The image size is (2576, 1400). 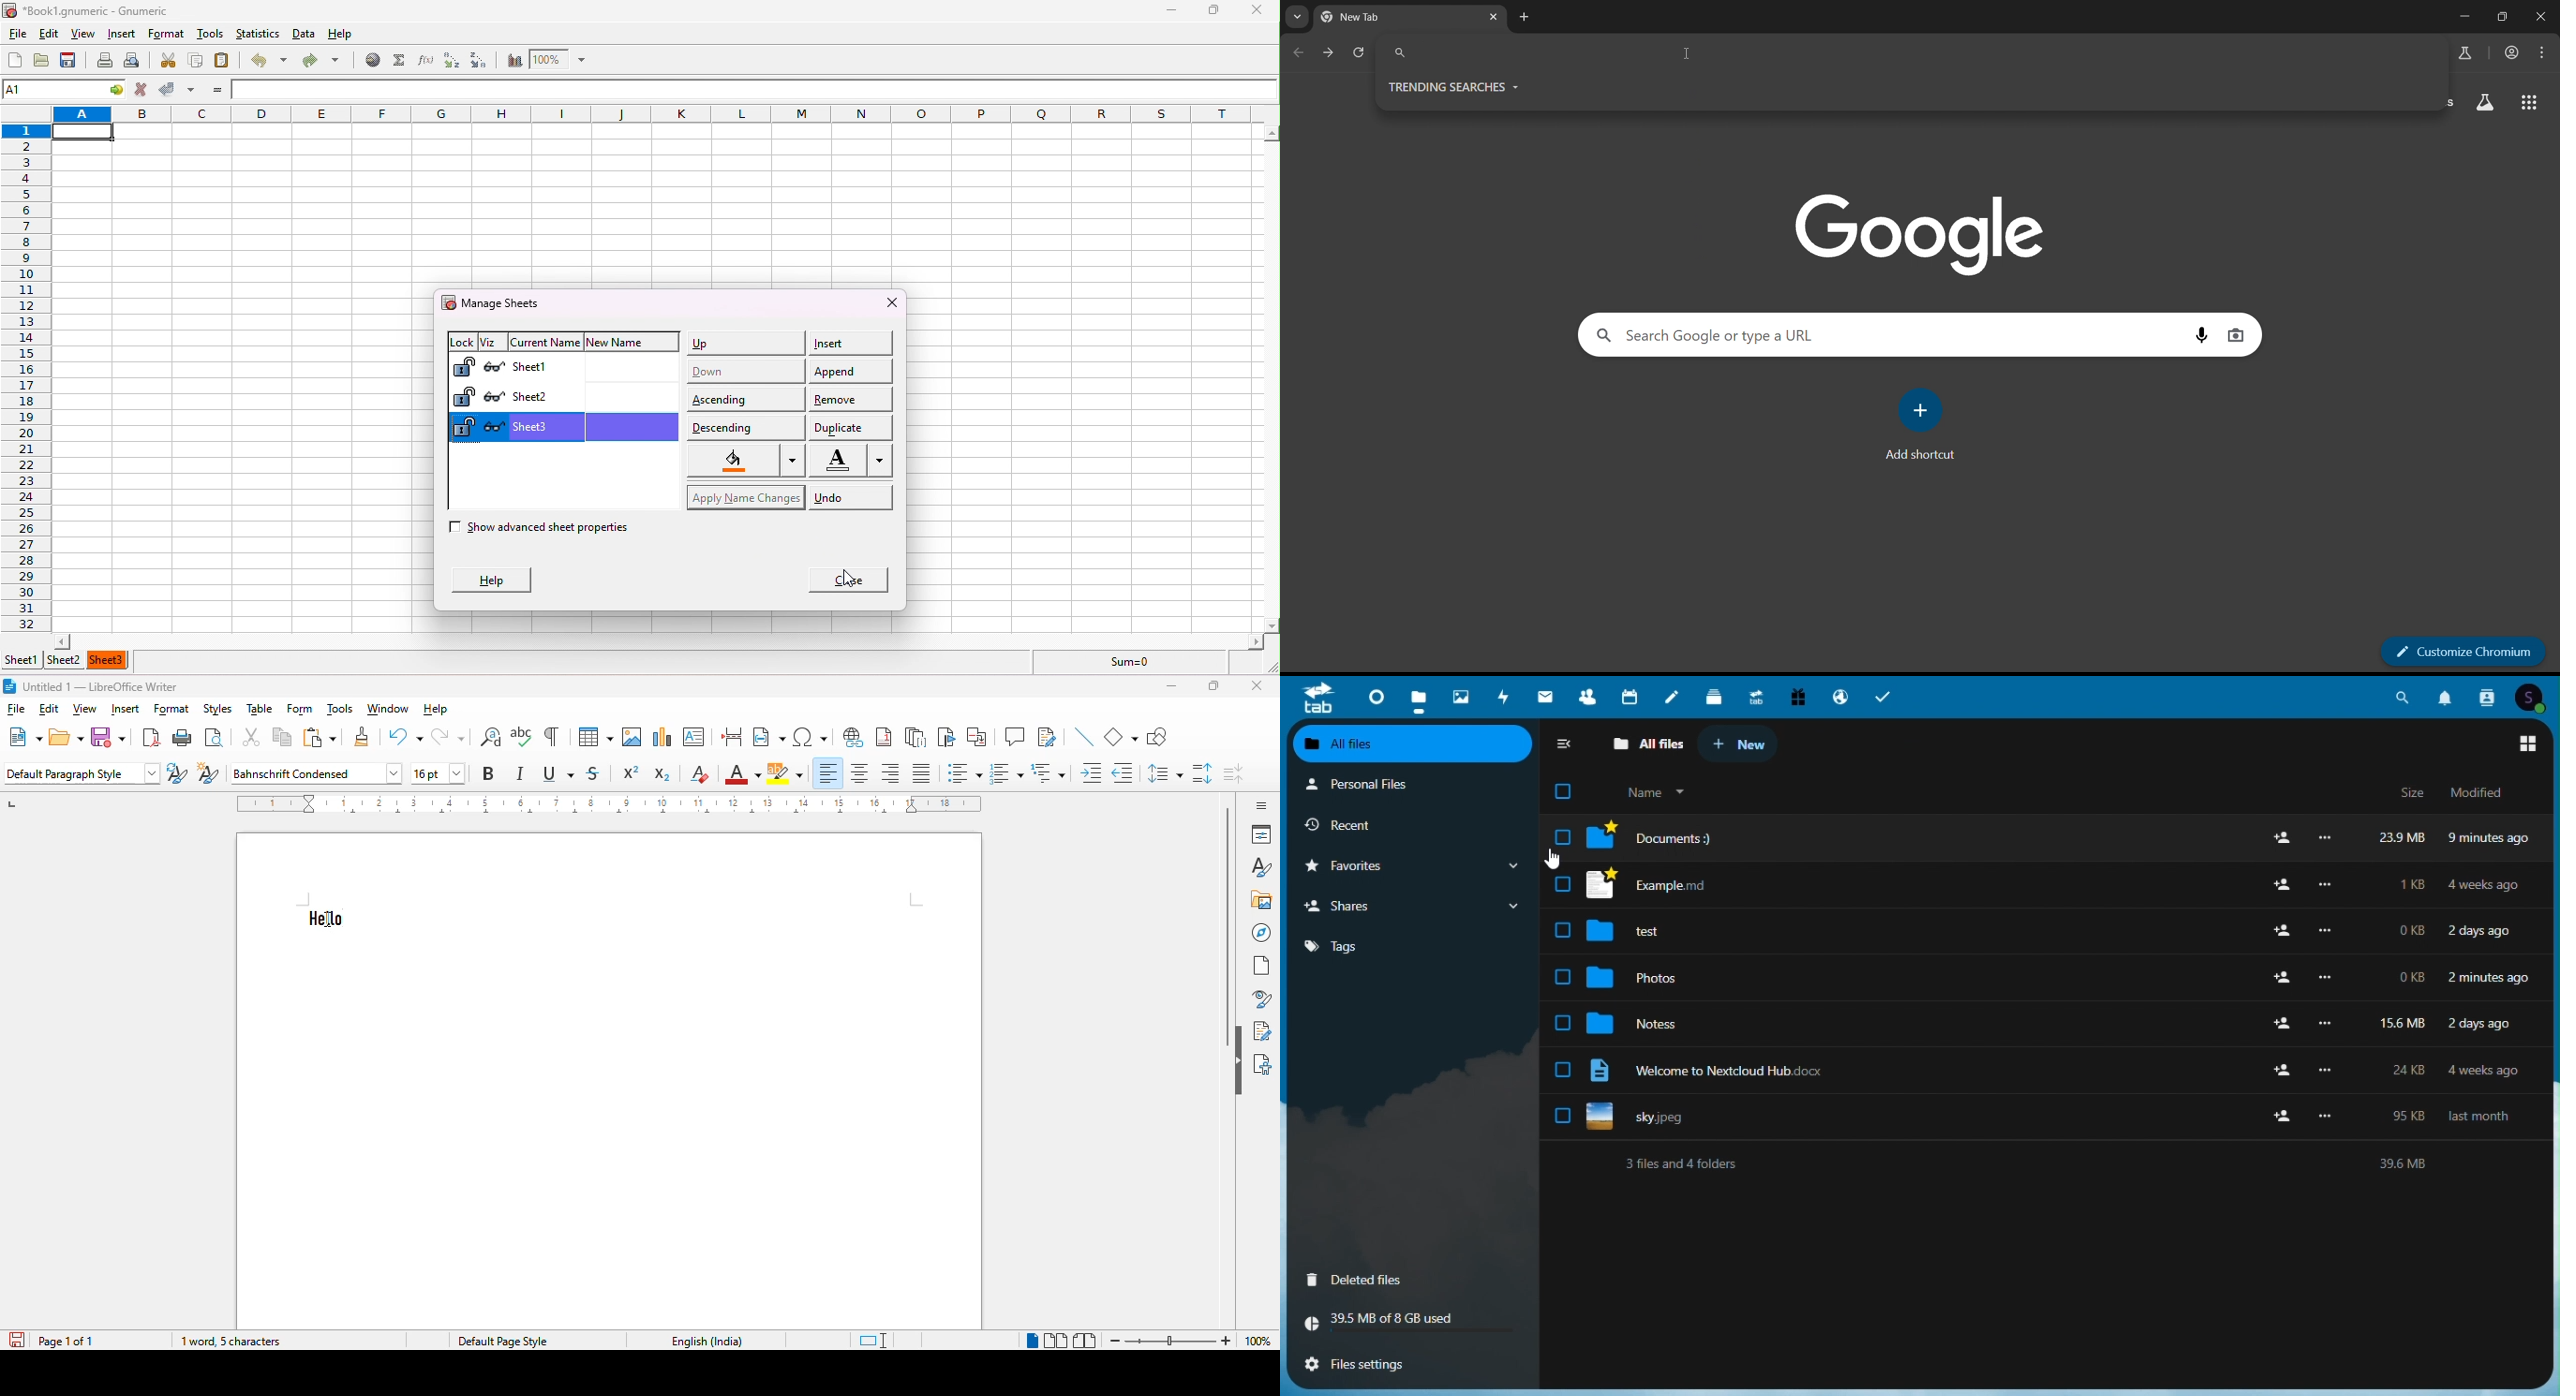 What do you see at coordinates (522, 736) in the screenshot?
I see `check spelling` at bounding box center [522, 736].